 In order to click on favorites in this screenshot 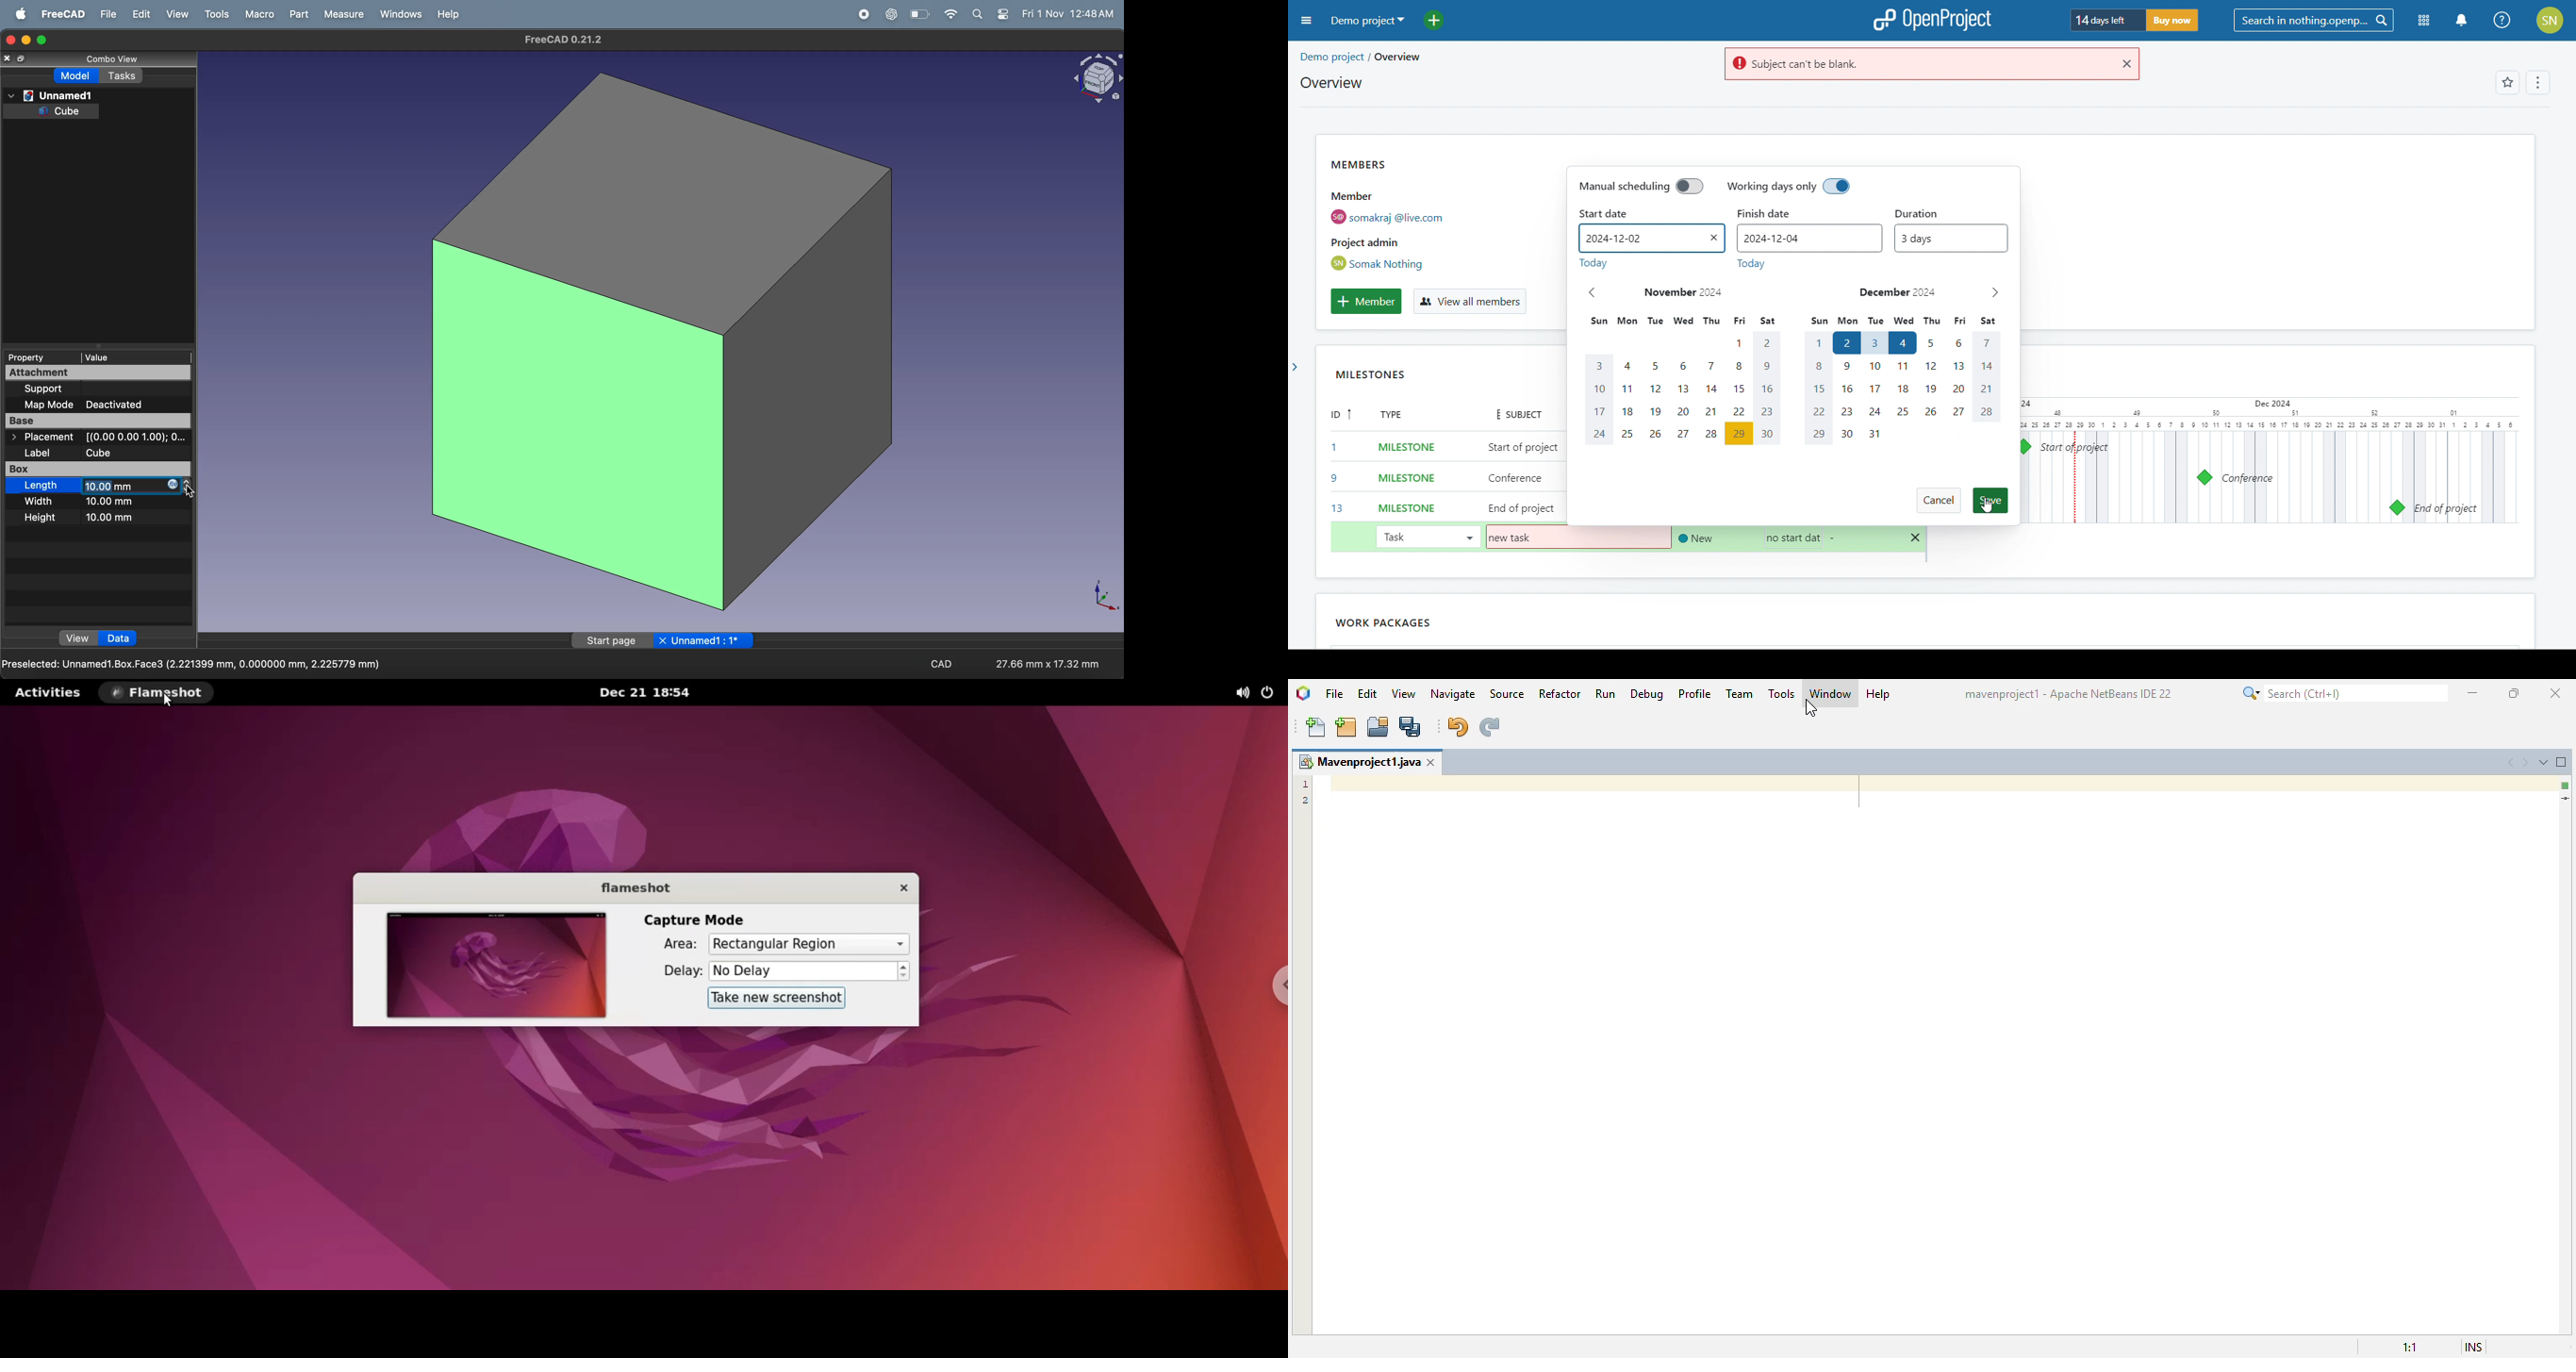, I will do `click(2507, 84)`.